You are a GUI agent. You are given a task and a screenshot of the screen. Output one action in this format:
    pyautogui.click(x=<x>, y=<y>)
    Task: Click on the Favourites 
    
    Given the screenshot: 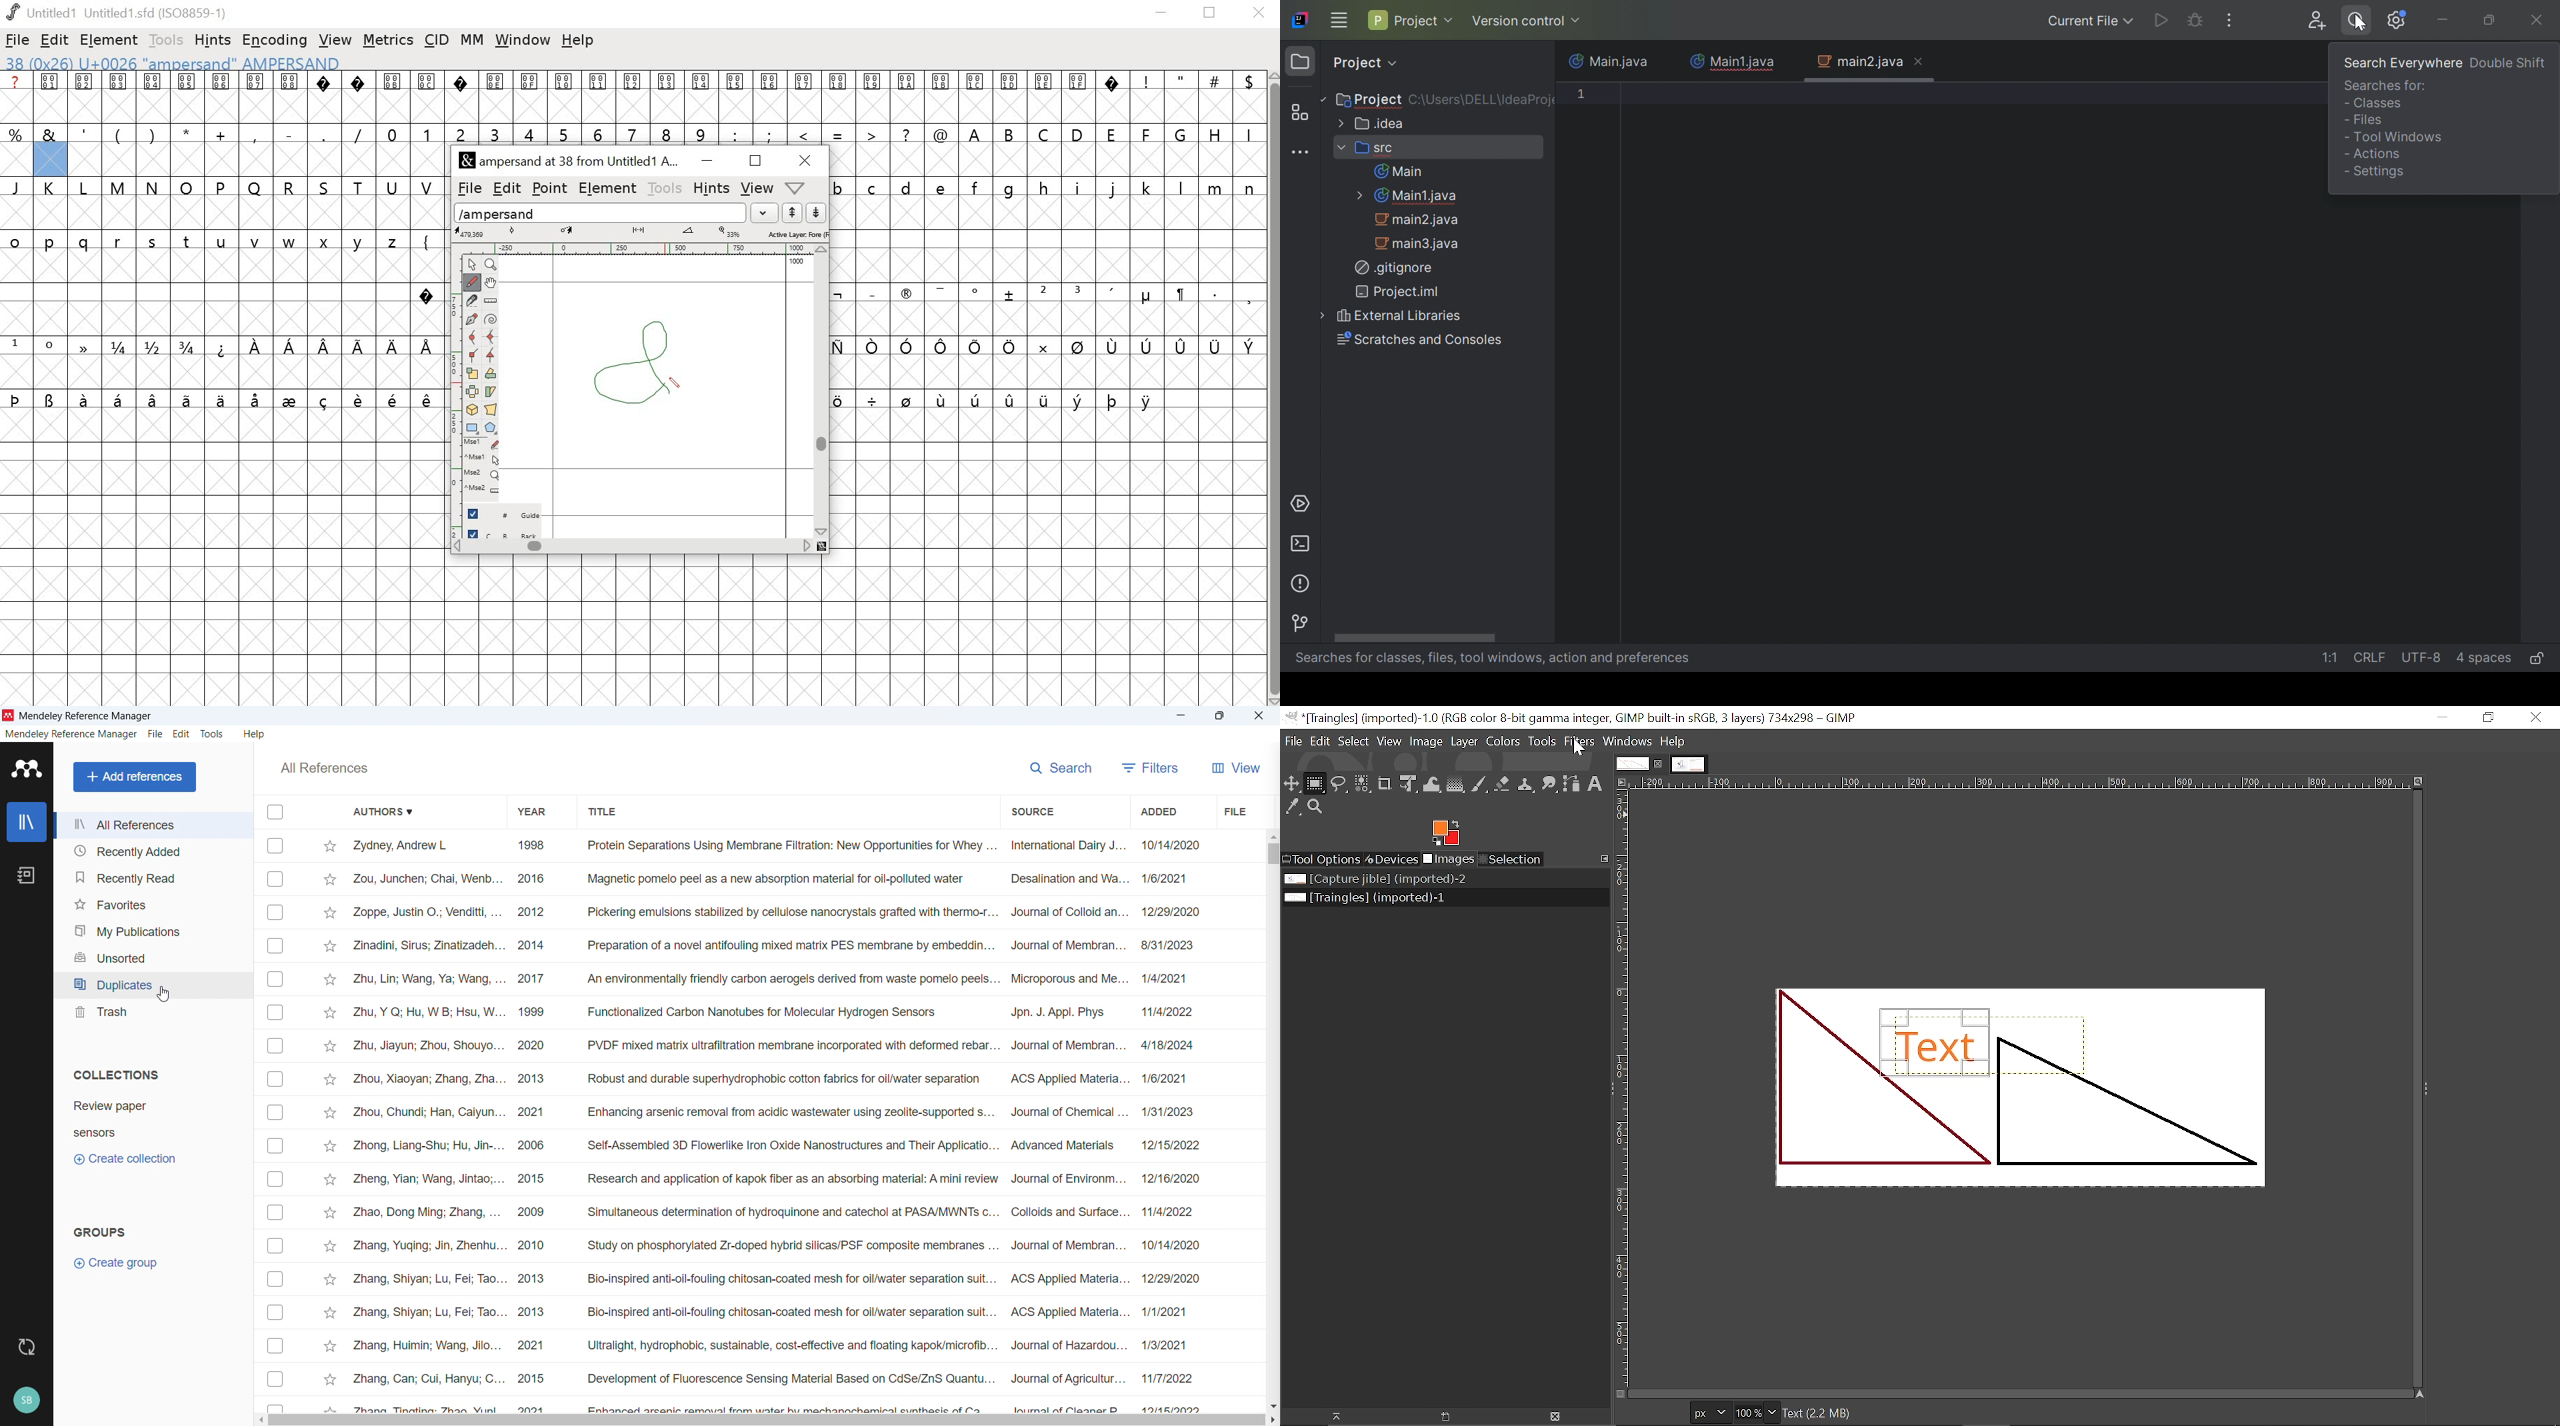 What is the action you would take?
    pyautogui.click(x=152, y=902)
    